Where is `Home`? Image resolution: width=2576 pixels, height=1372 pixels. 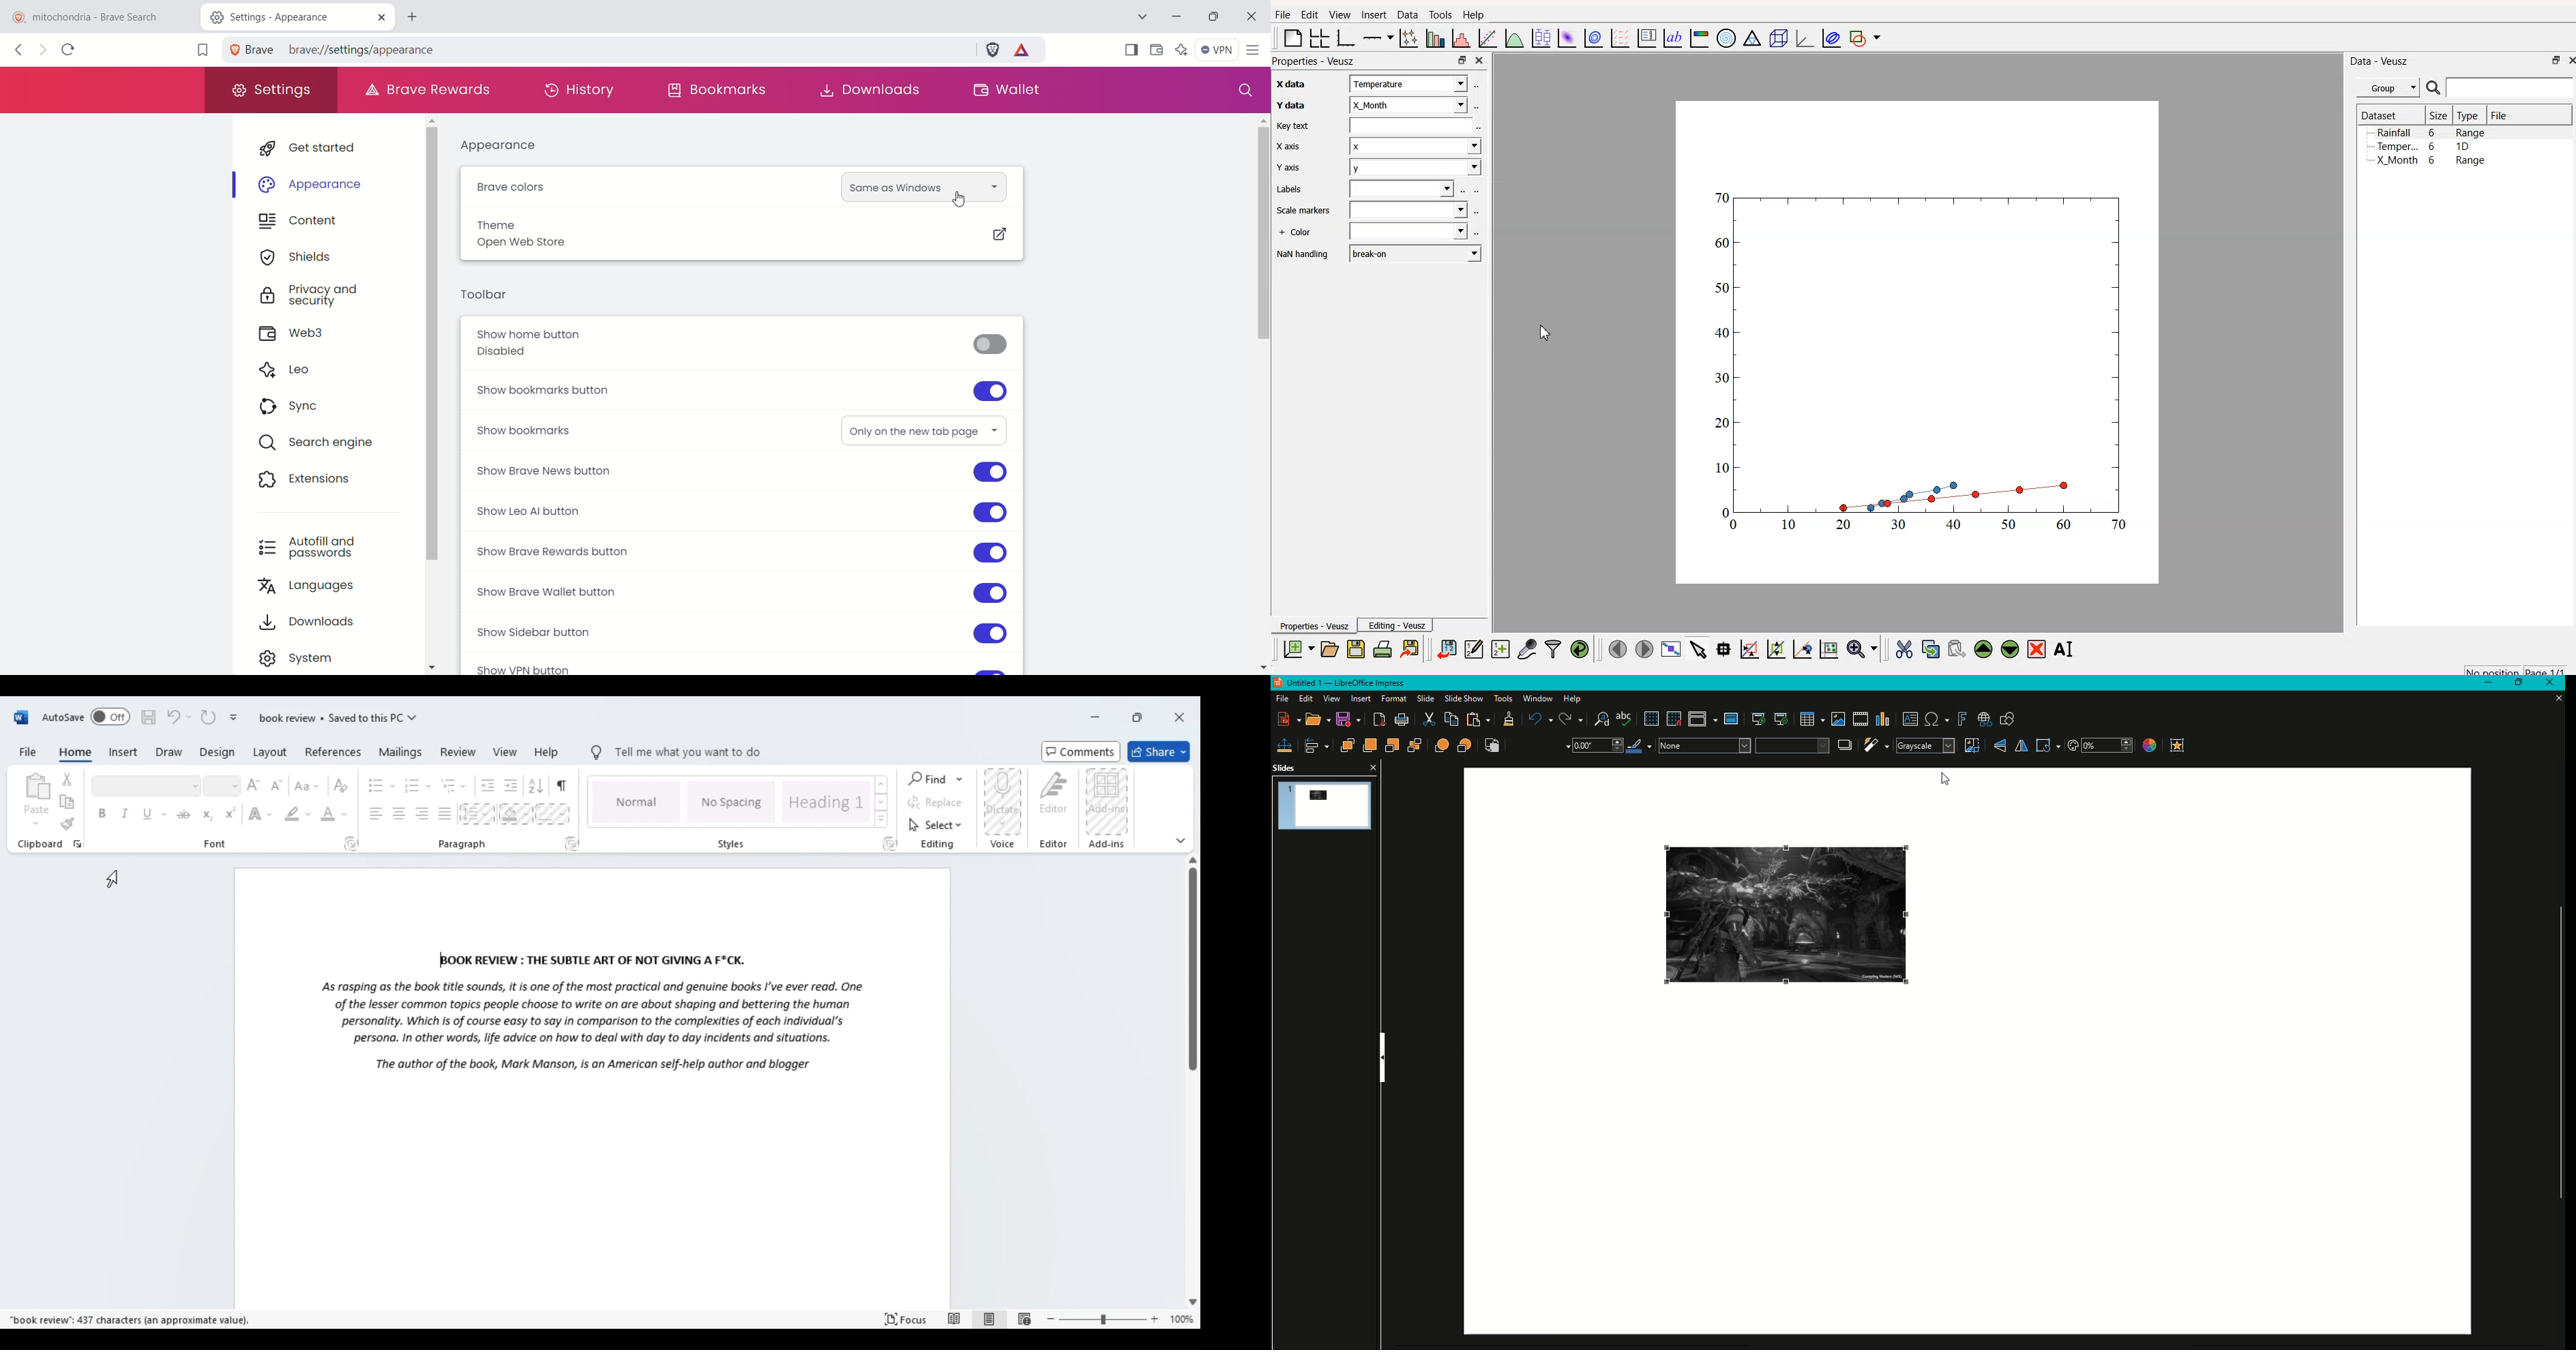 Home is located at coordinates (76, 754).